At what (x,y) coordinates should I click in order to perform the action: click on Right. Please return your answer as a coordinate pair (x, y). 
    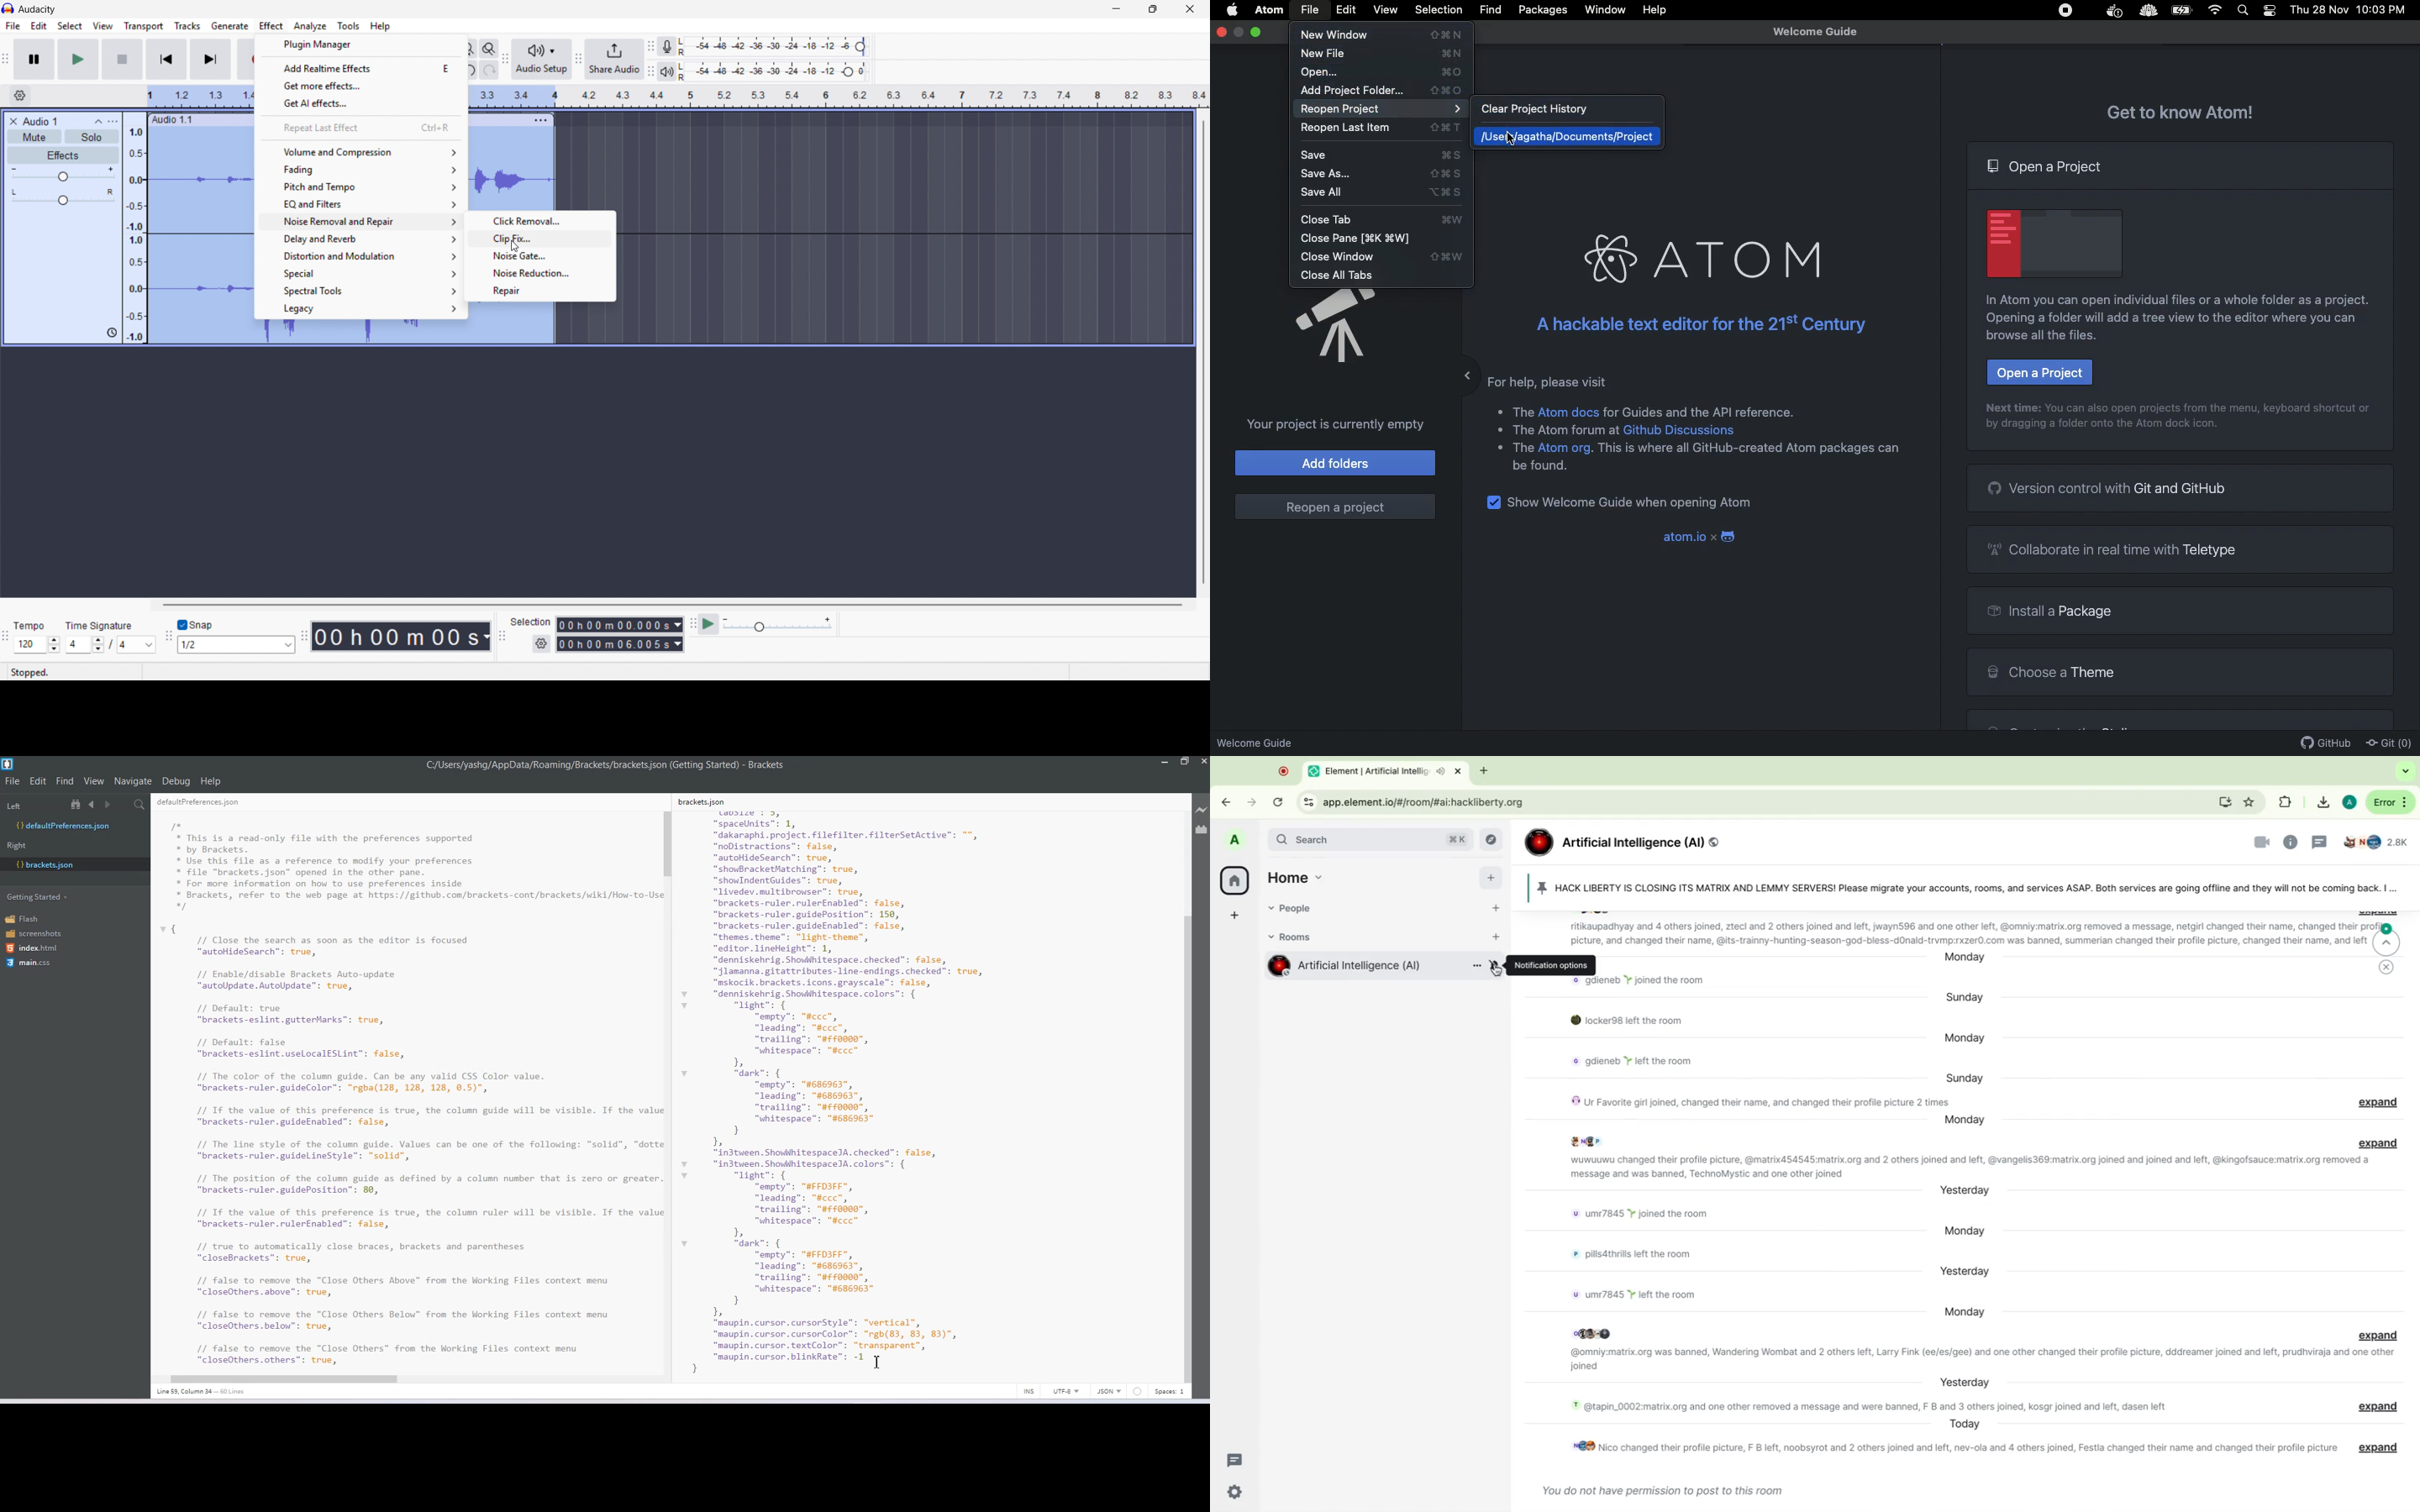
    Looking at the image, I should click on (16, 845).